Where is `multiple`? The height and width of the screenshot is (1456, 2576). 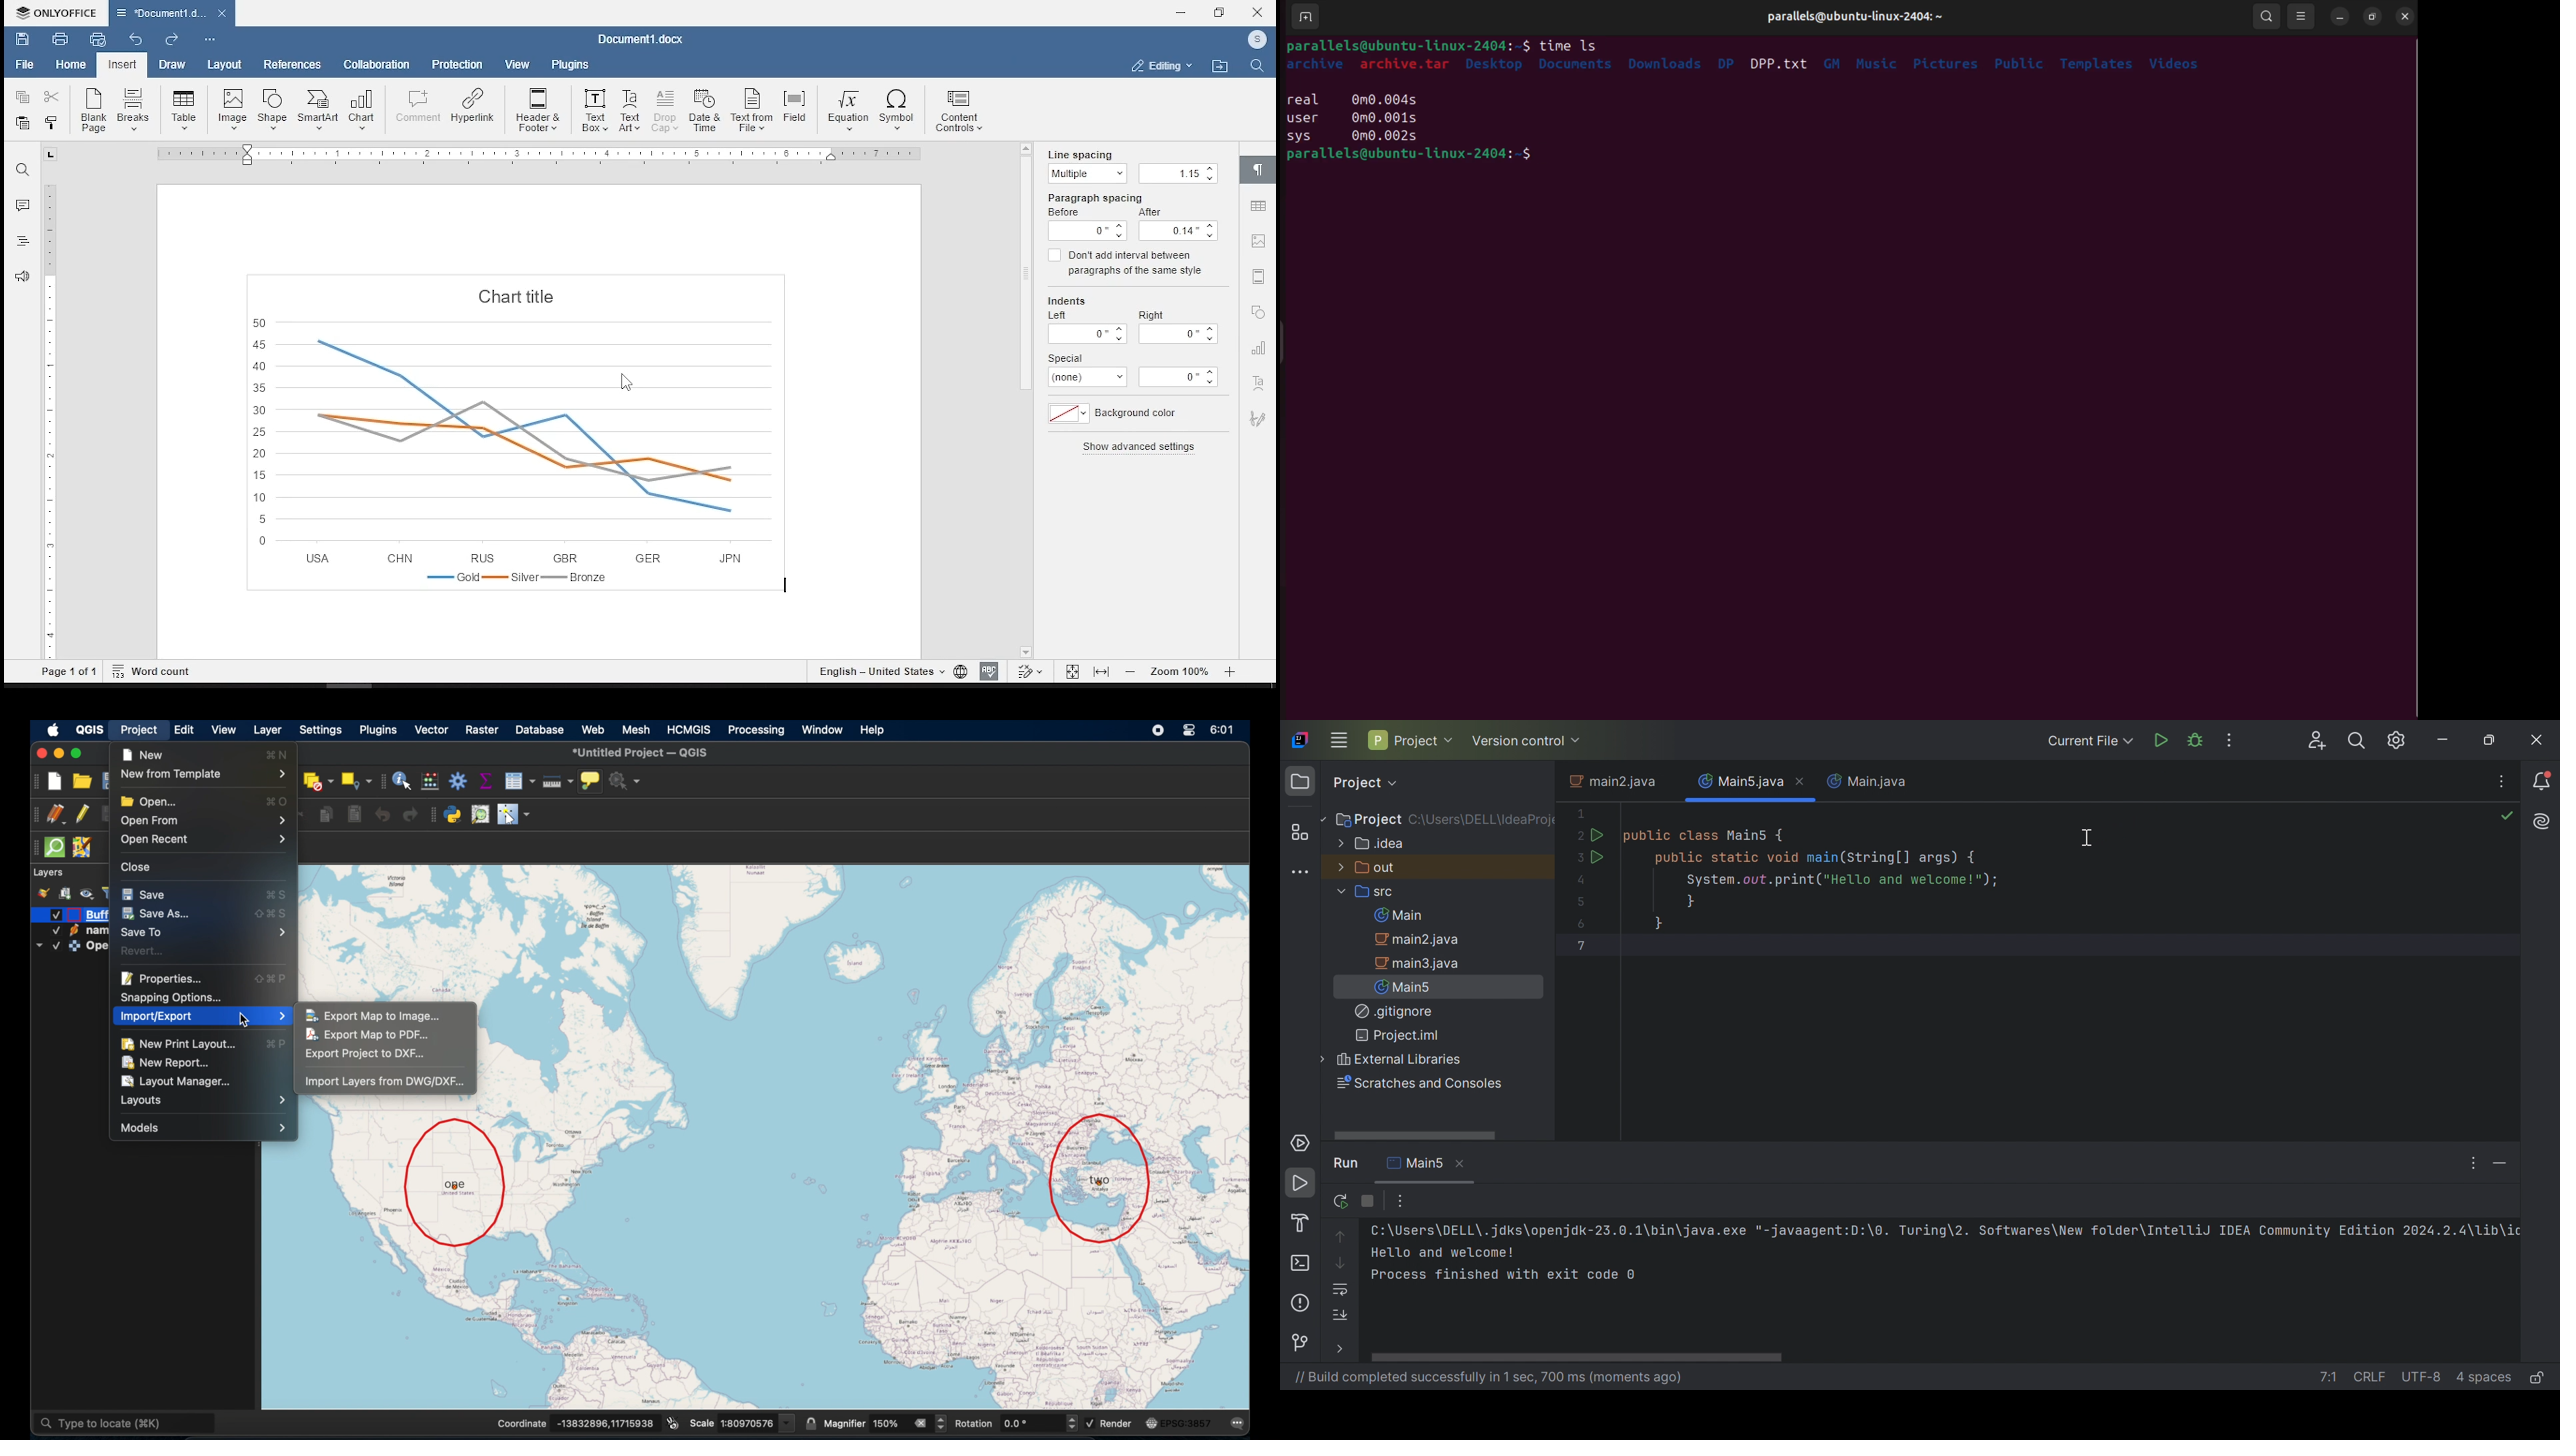 multiple is located at coordinates (1084, 175).